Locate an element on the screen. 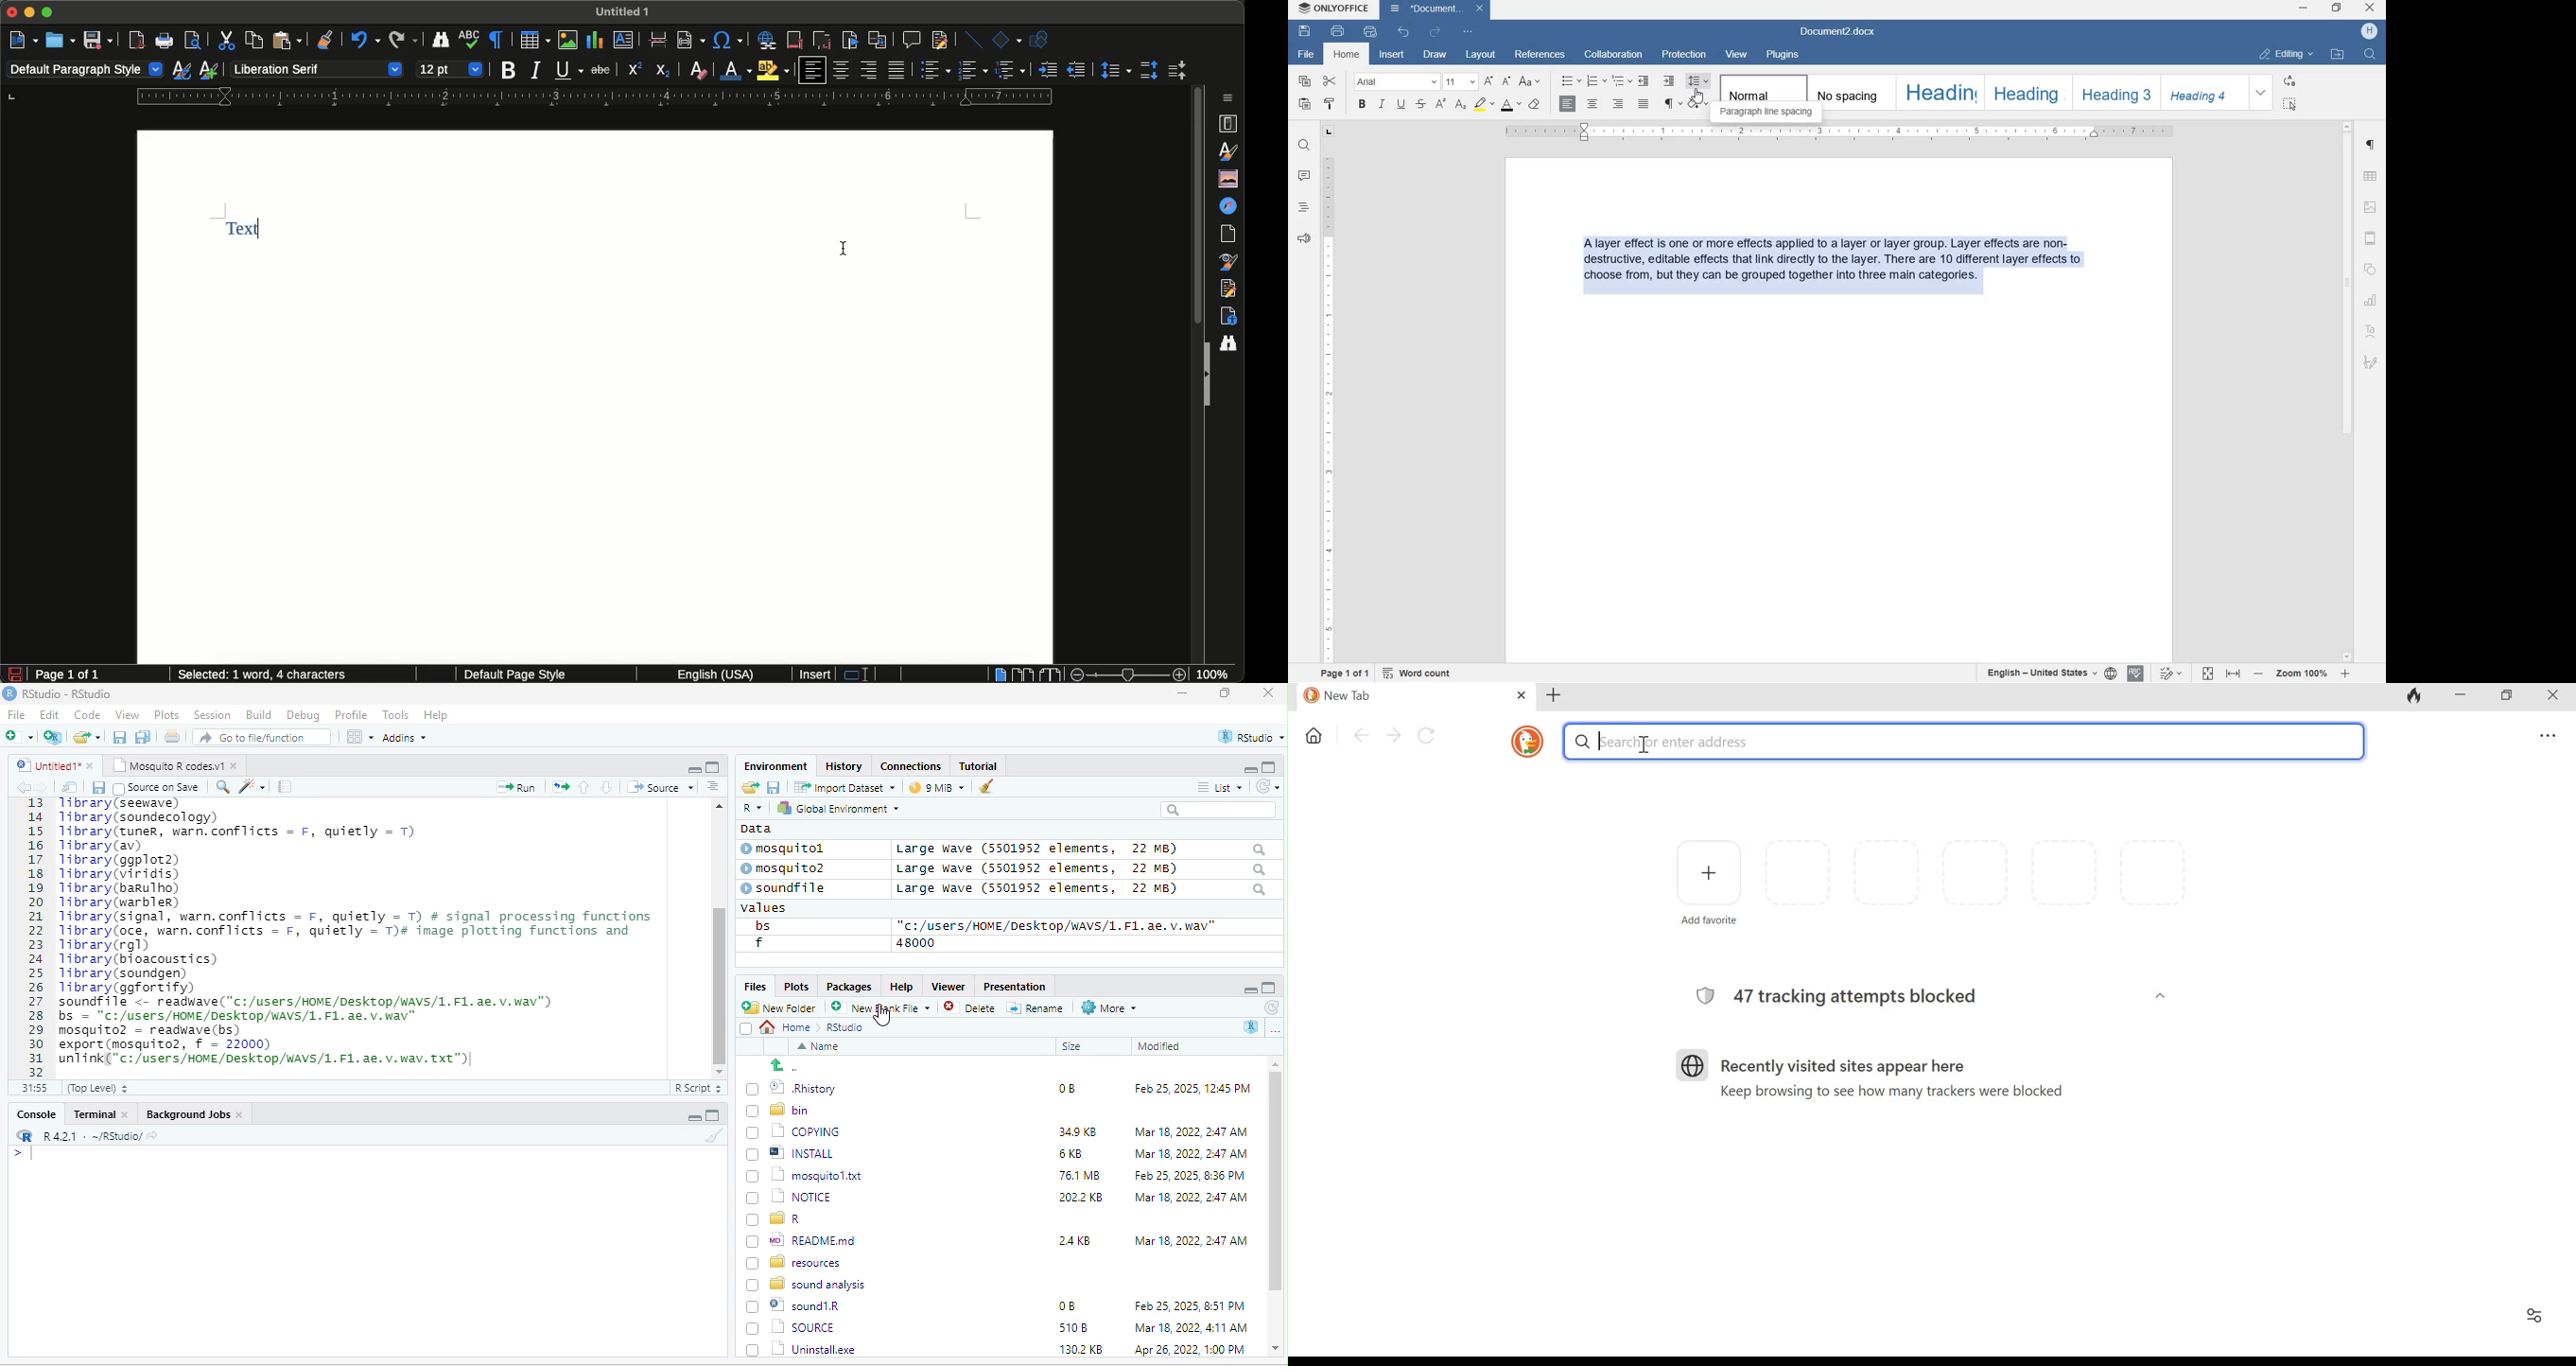 This screenshot has width=2576, height=1372. sharpen is located at coordinates (252, 786).